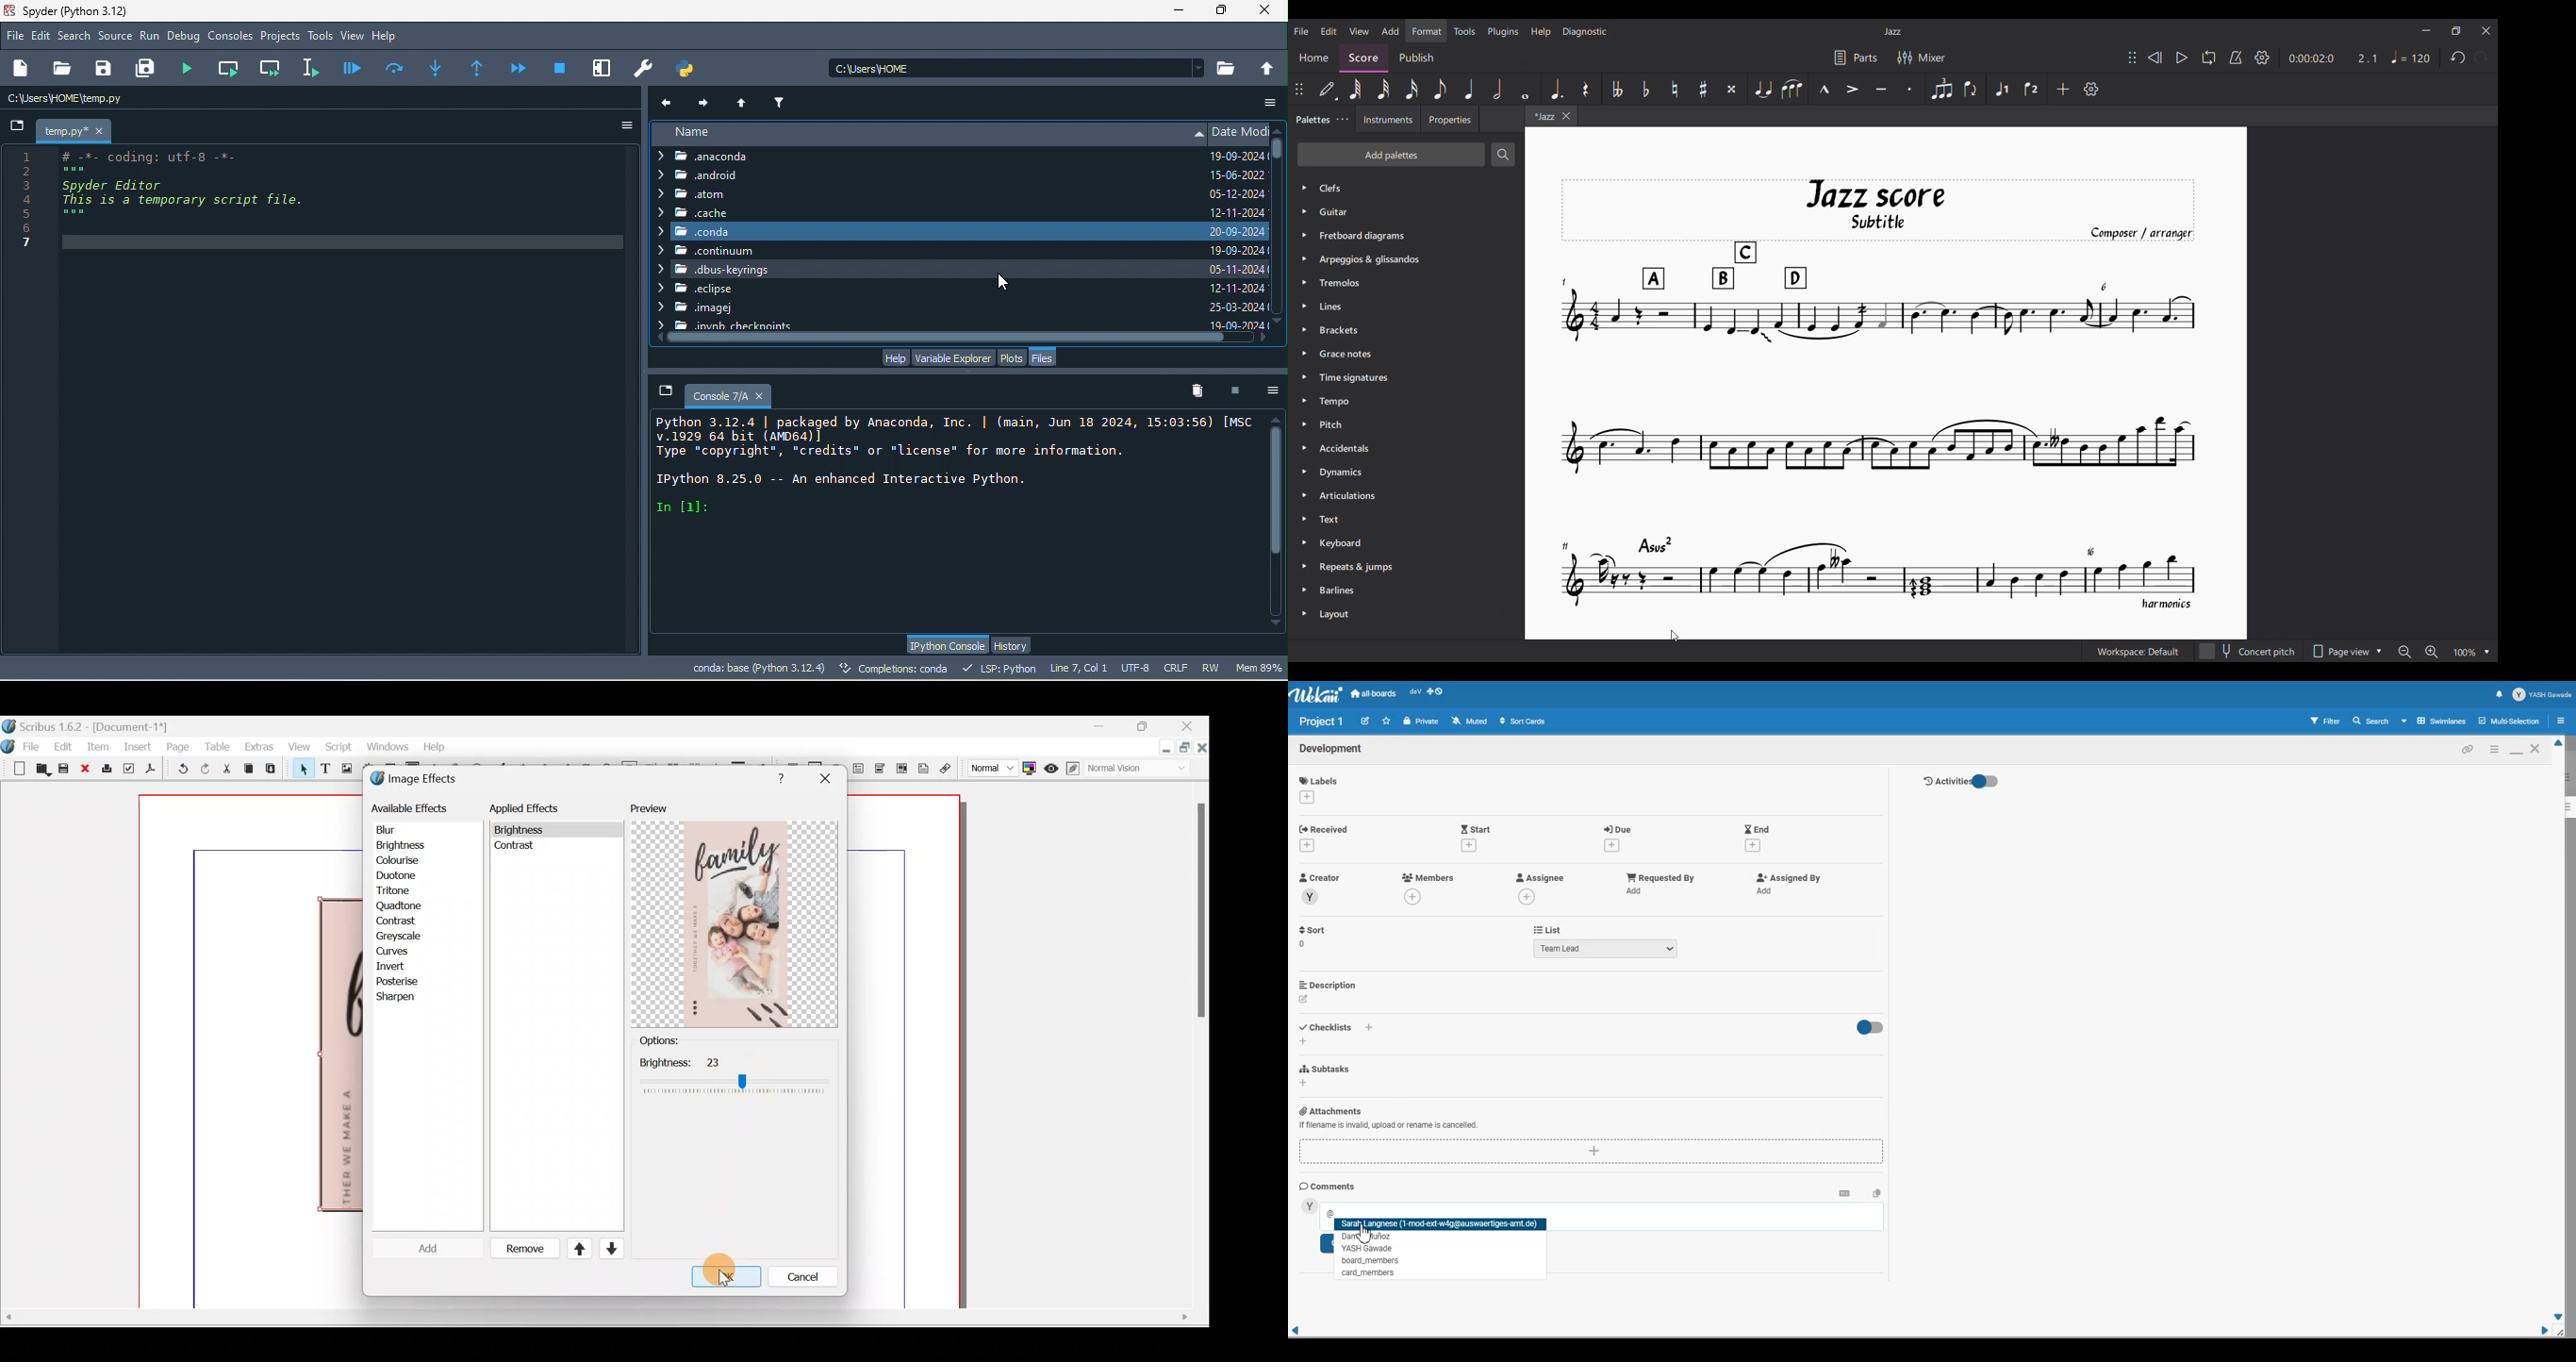 Image resolution: width=2576 pixels, height=1372 pixels. What do you see at coordinates (1541, 32) in the screenshot?
I see `Help menu` at bounding box center [1541, 32].